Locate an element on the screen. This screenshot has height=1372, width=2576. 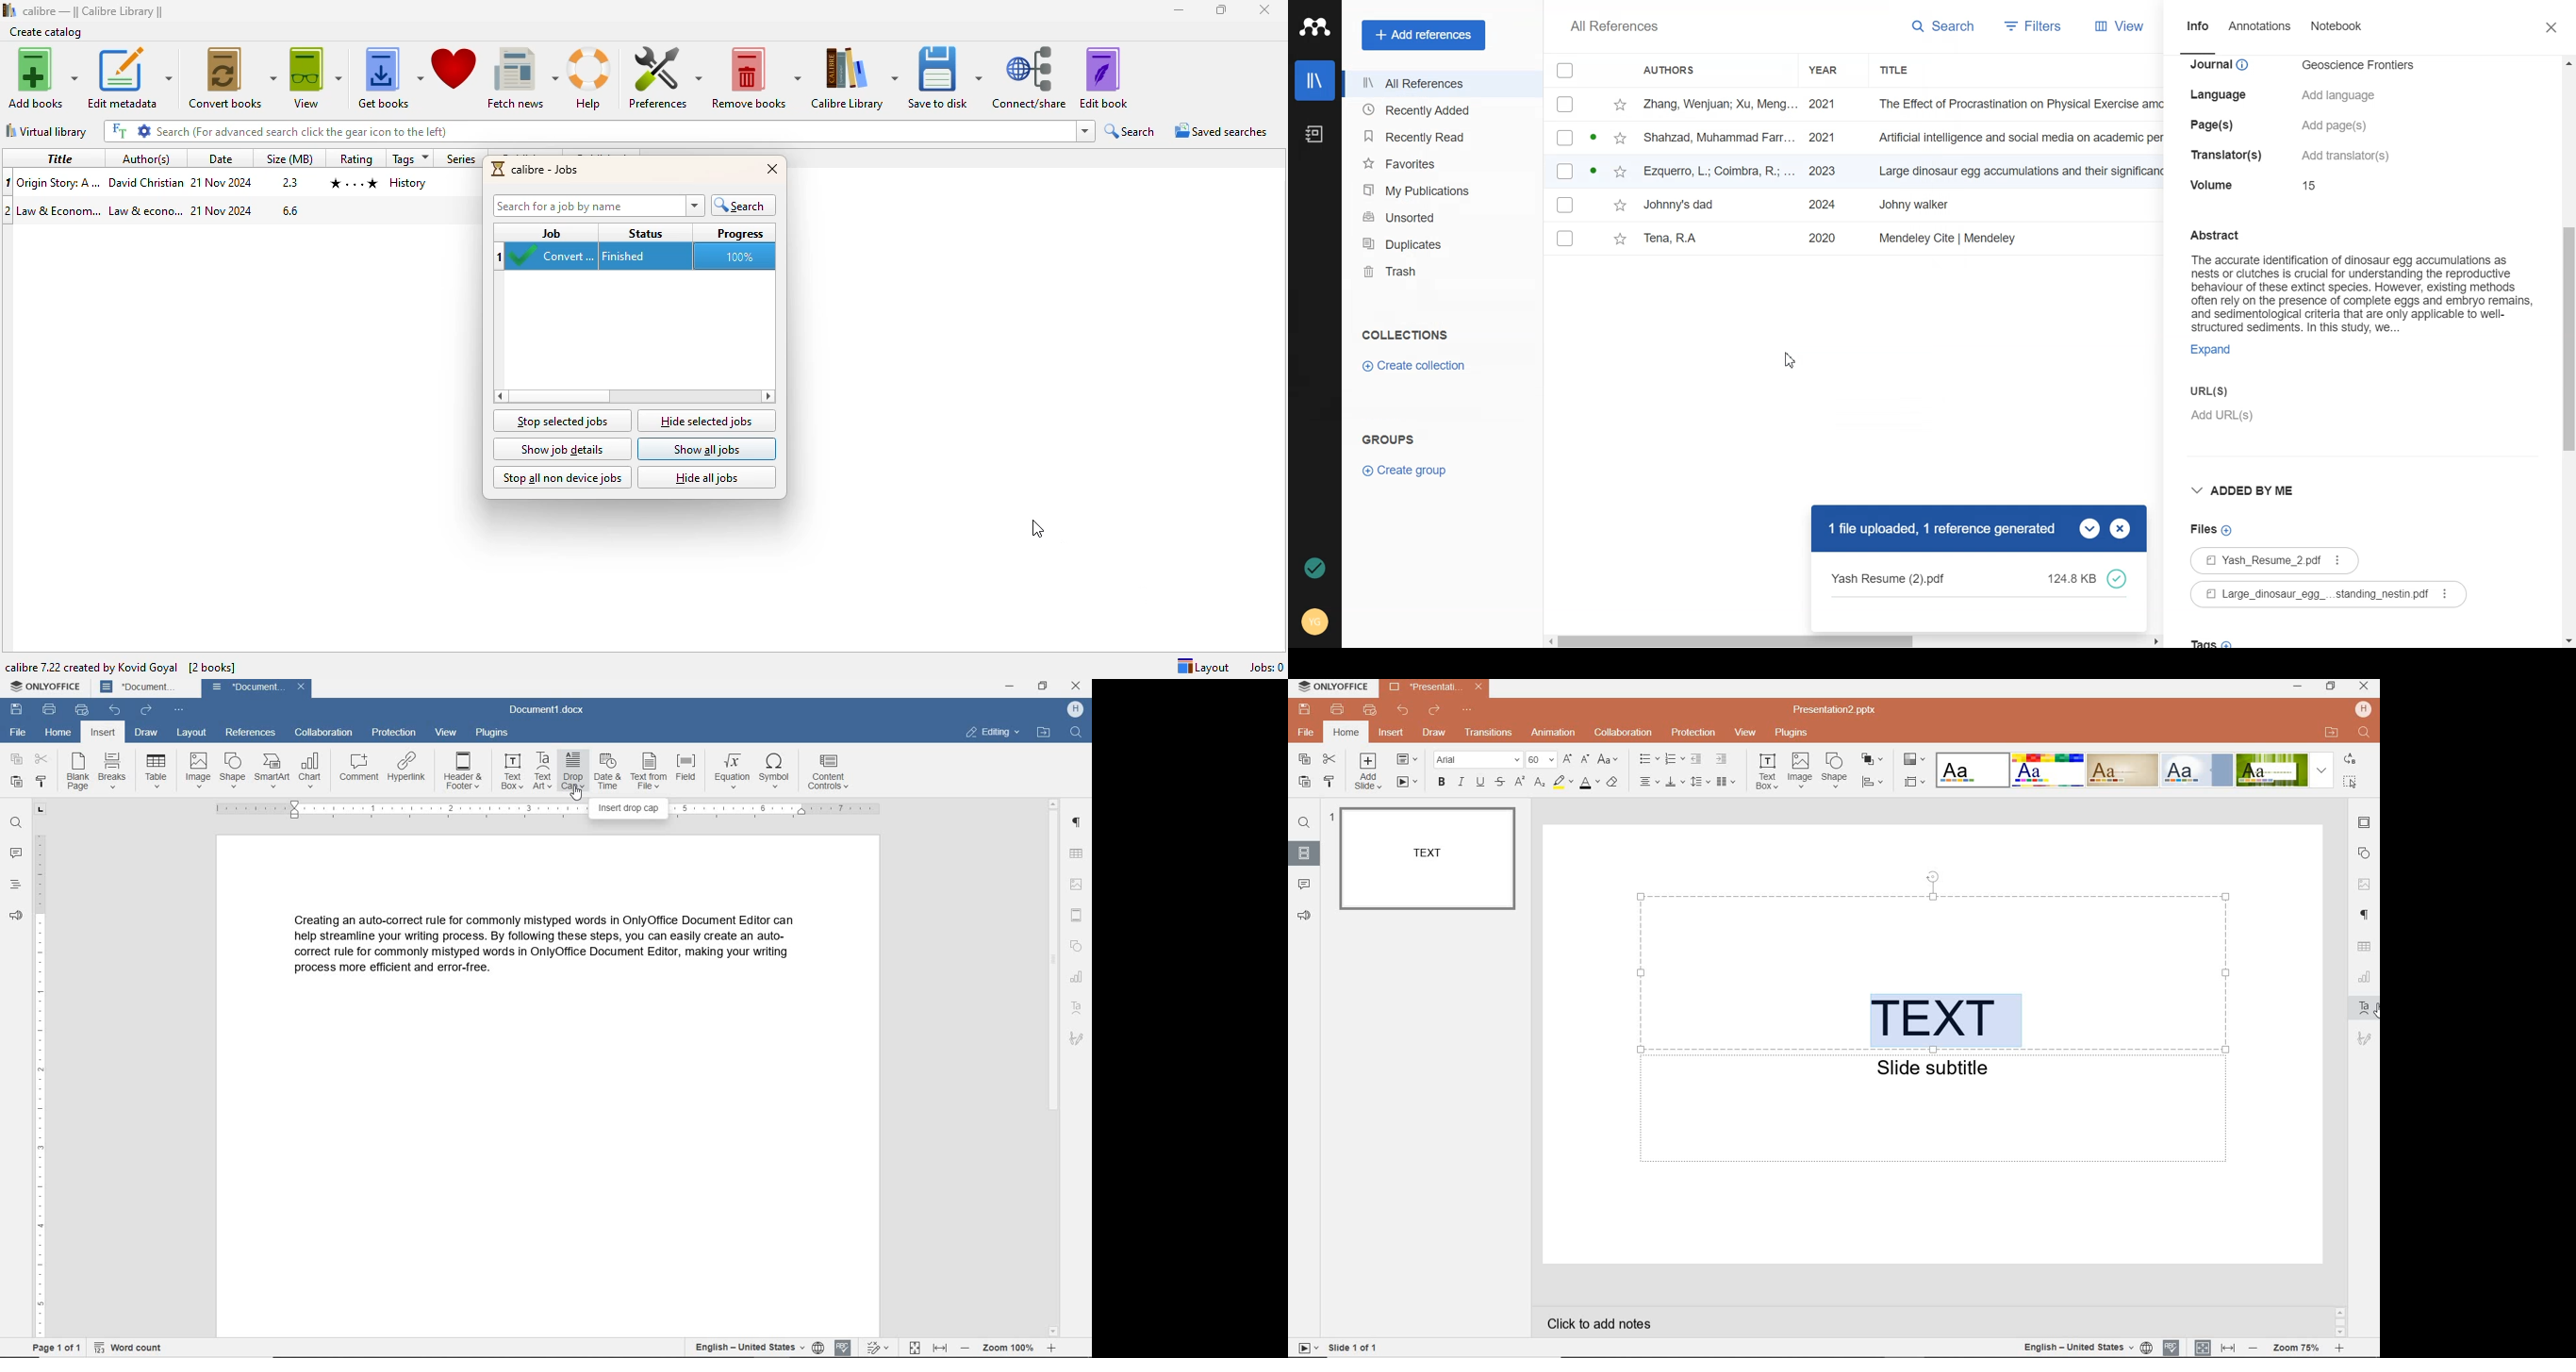
details is located at coordinates (2312, 185).